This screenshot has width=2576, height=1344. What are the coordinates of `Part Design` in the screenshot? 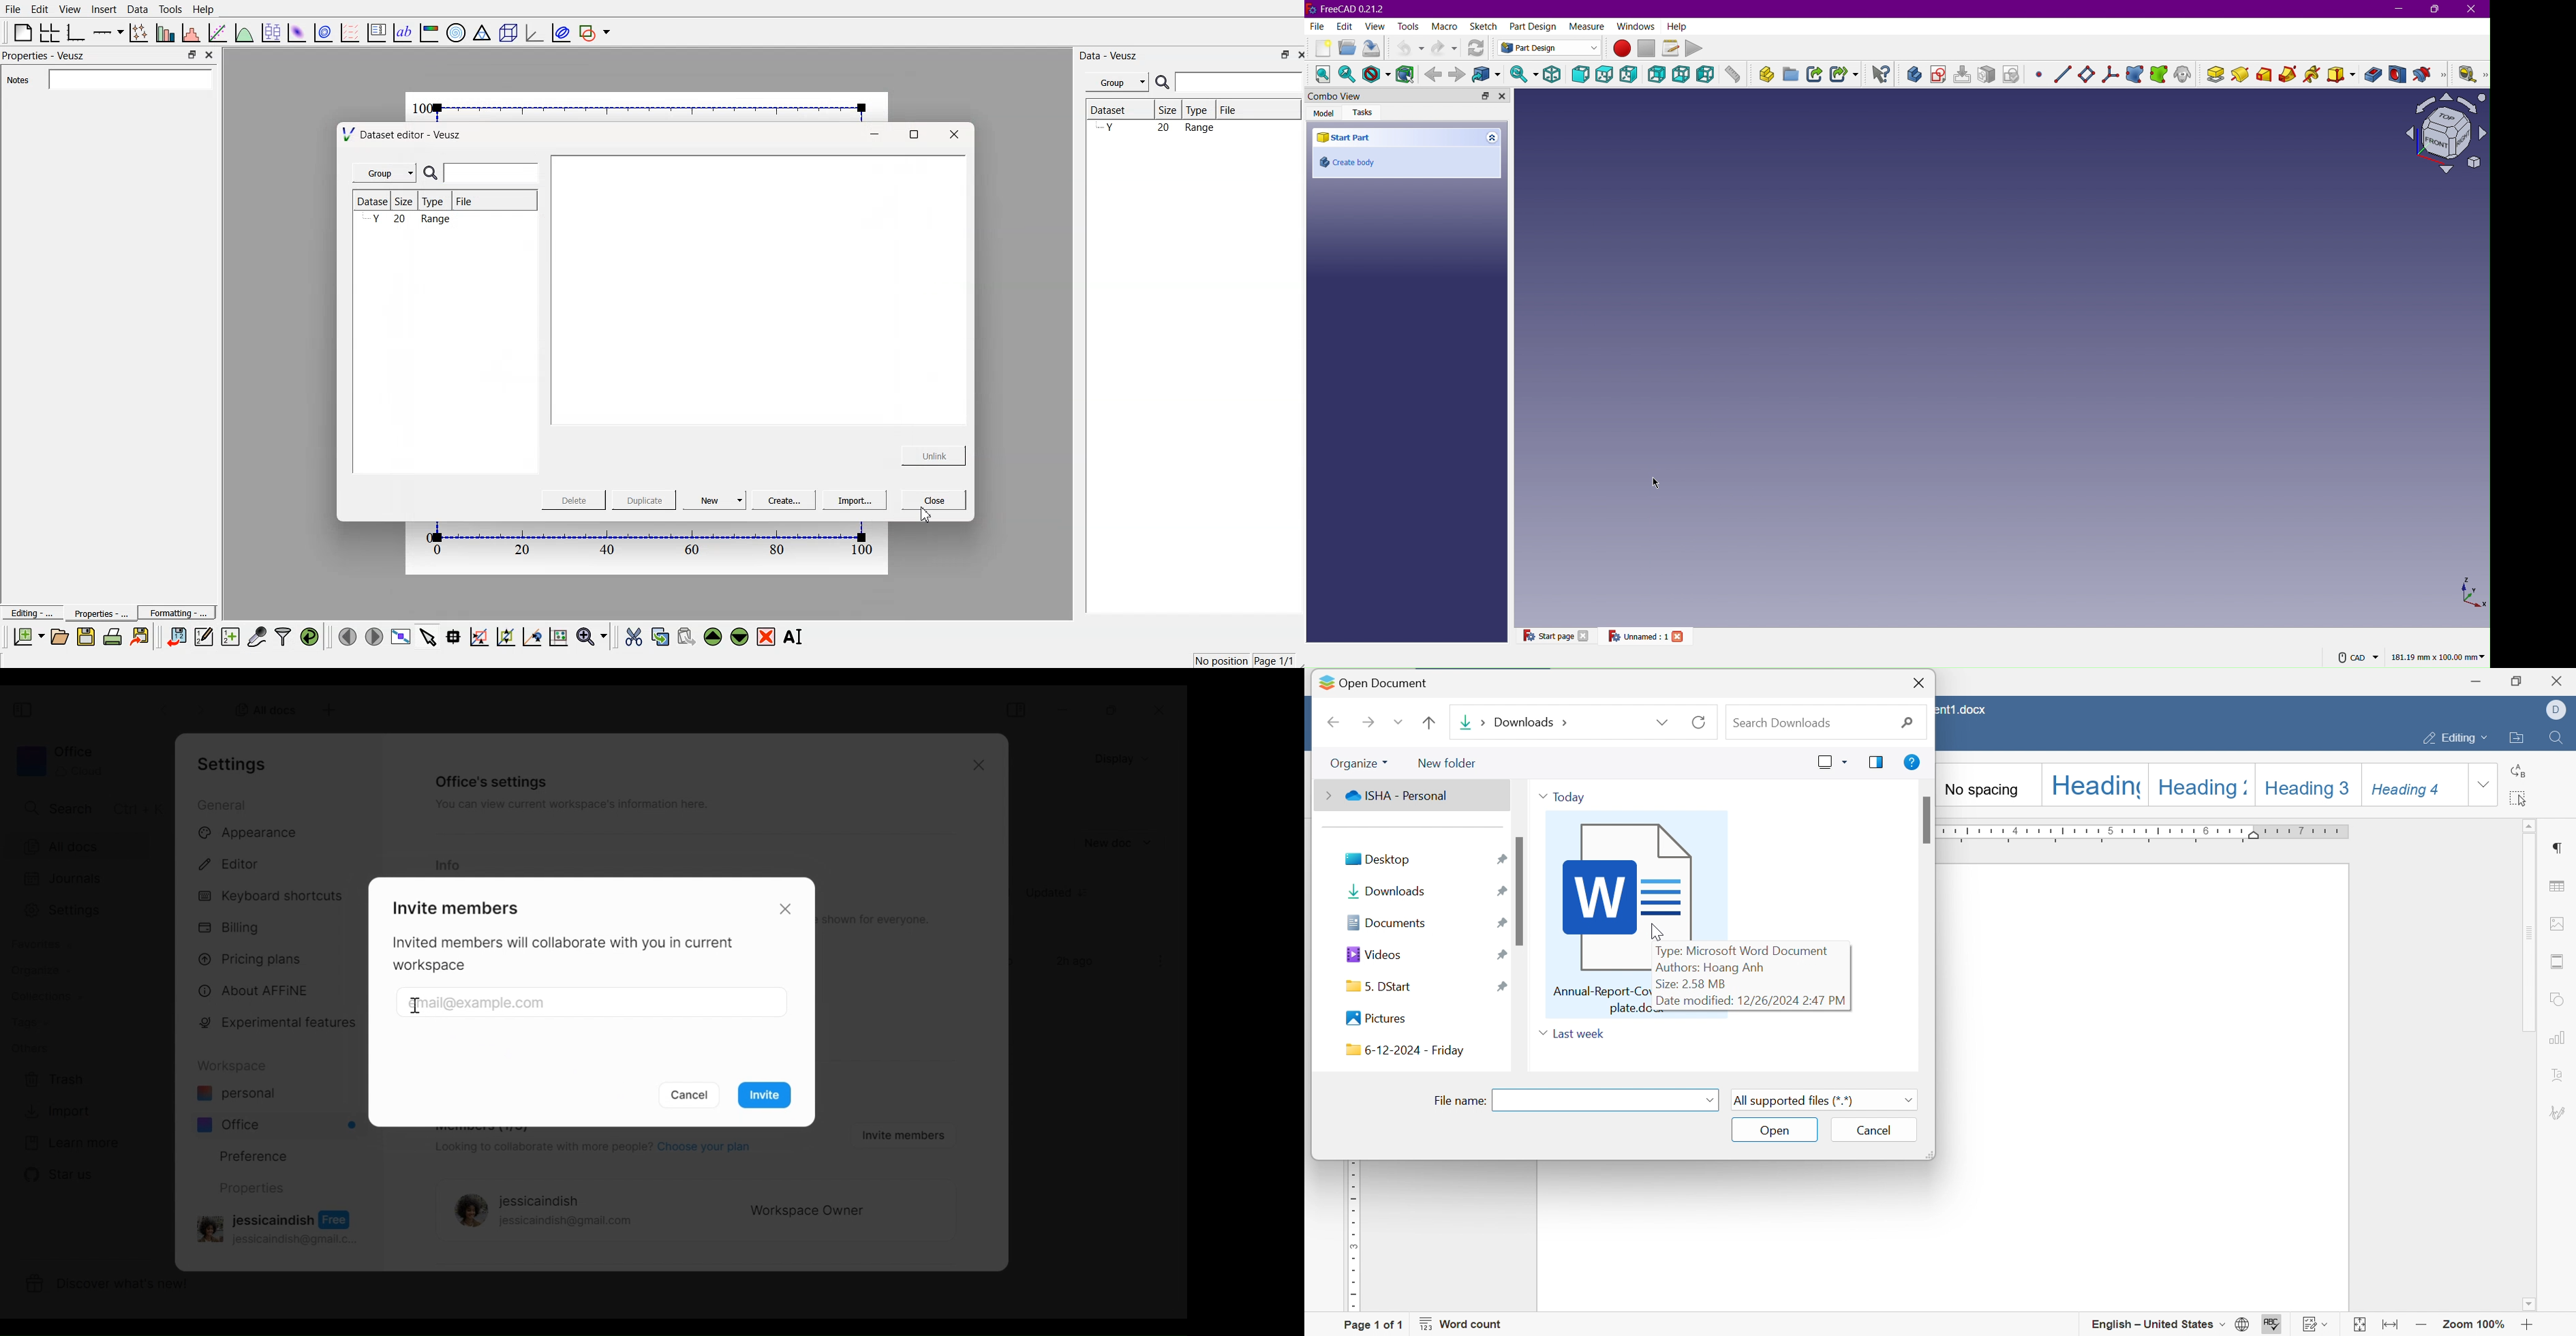 It's located at (1552, 48).